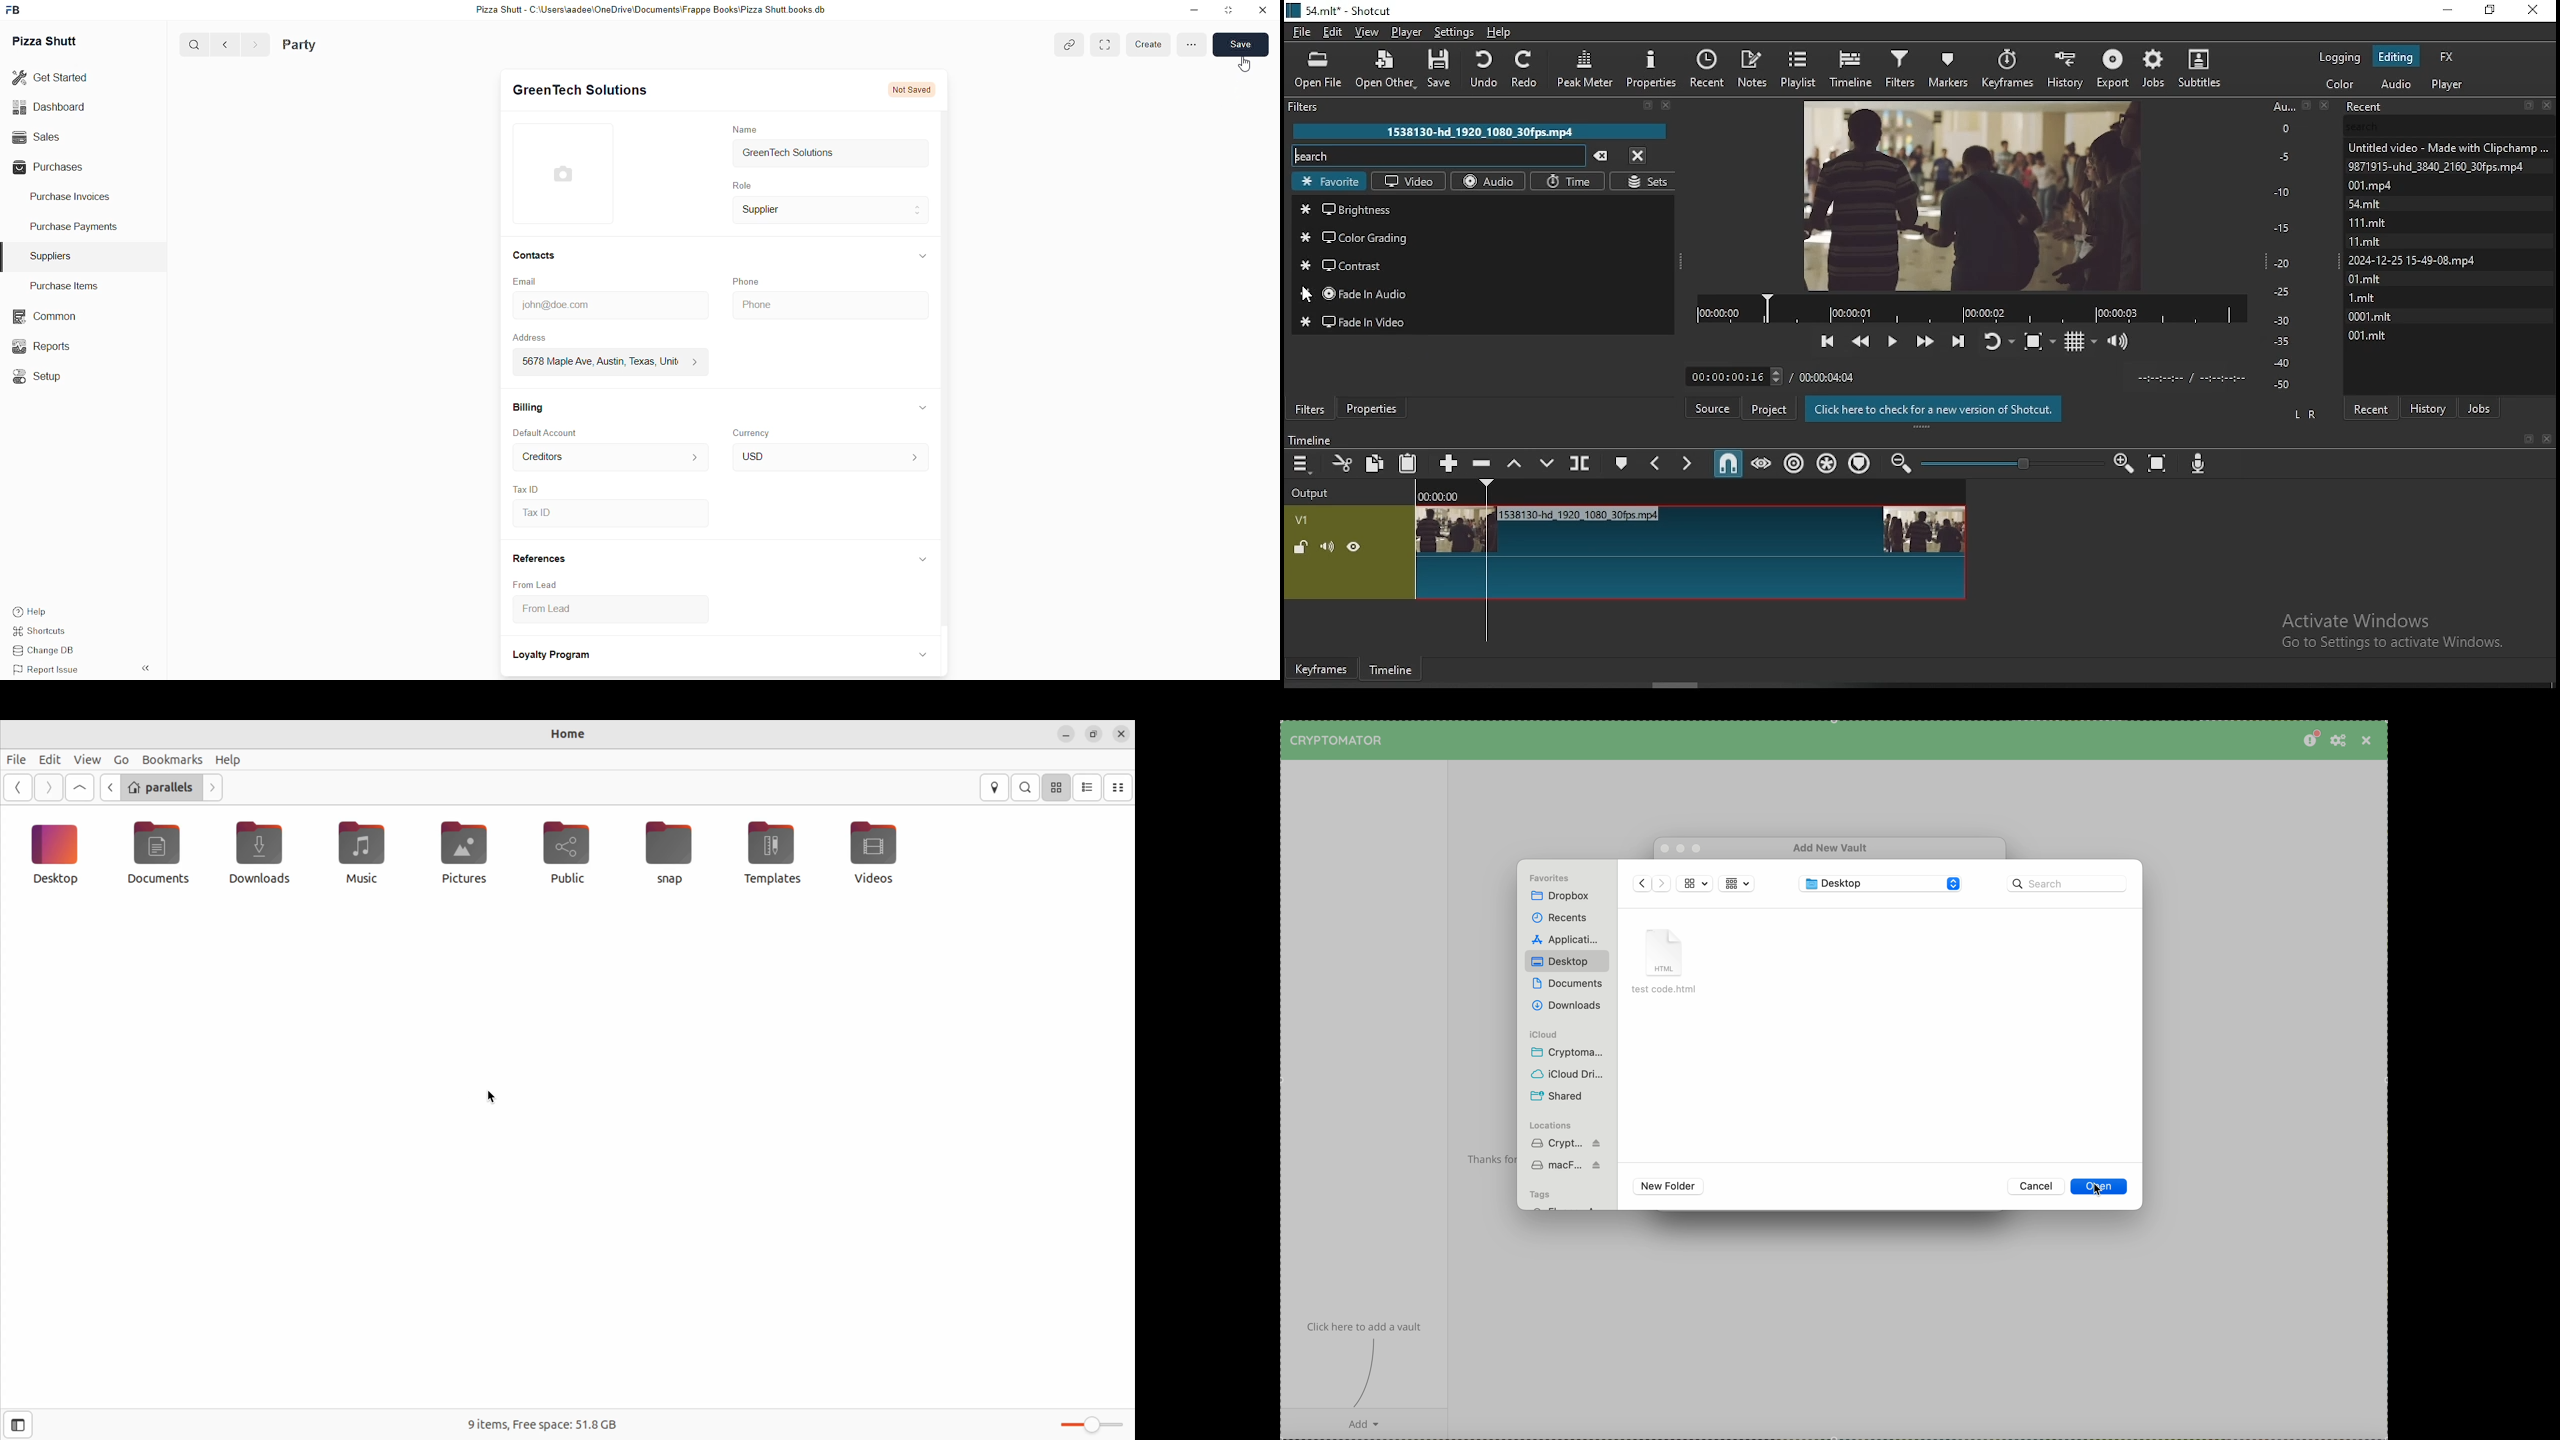 Image resolution: width=2576 pixels, height=1456 pixels. Describe the element at coordinates (1499, 31) in the screenshot. I see `help` at that location.